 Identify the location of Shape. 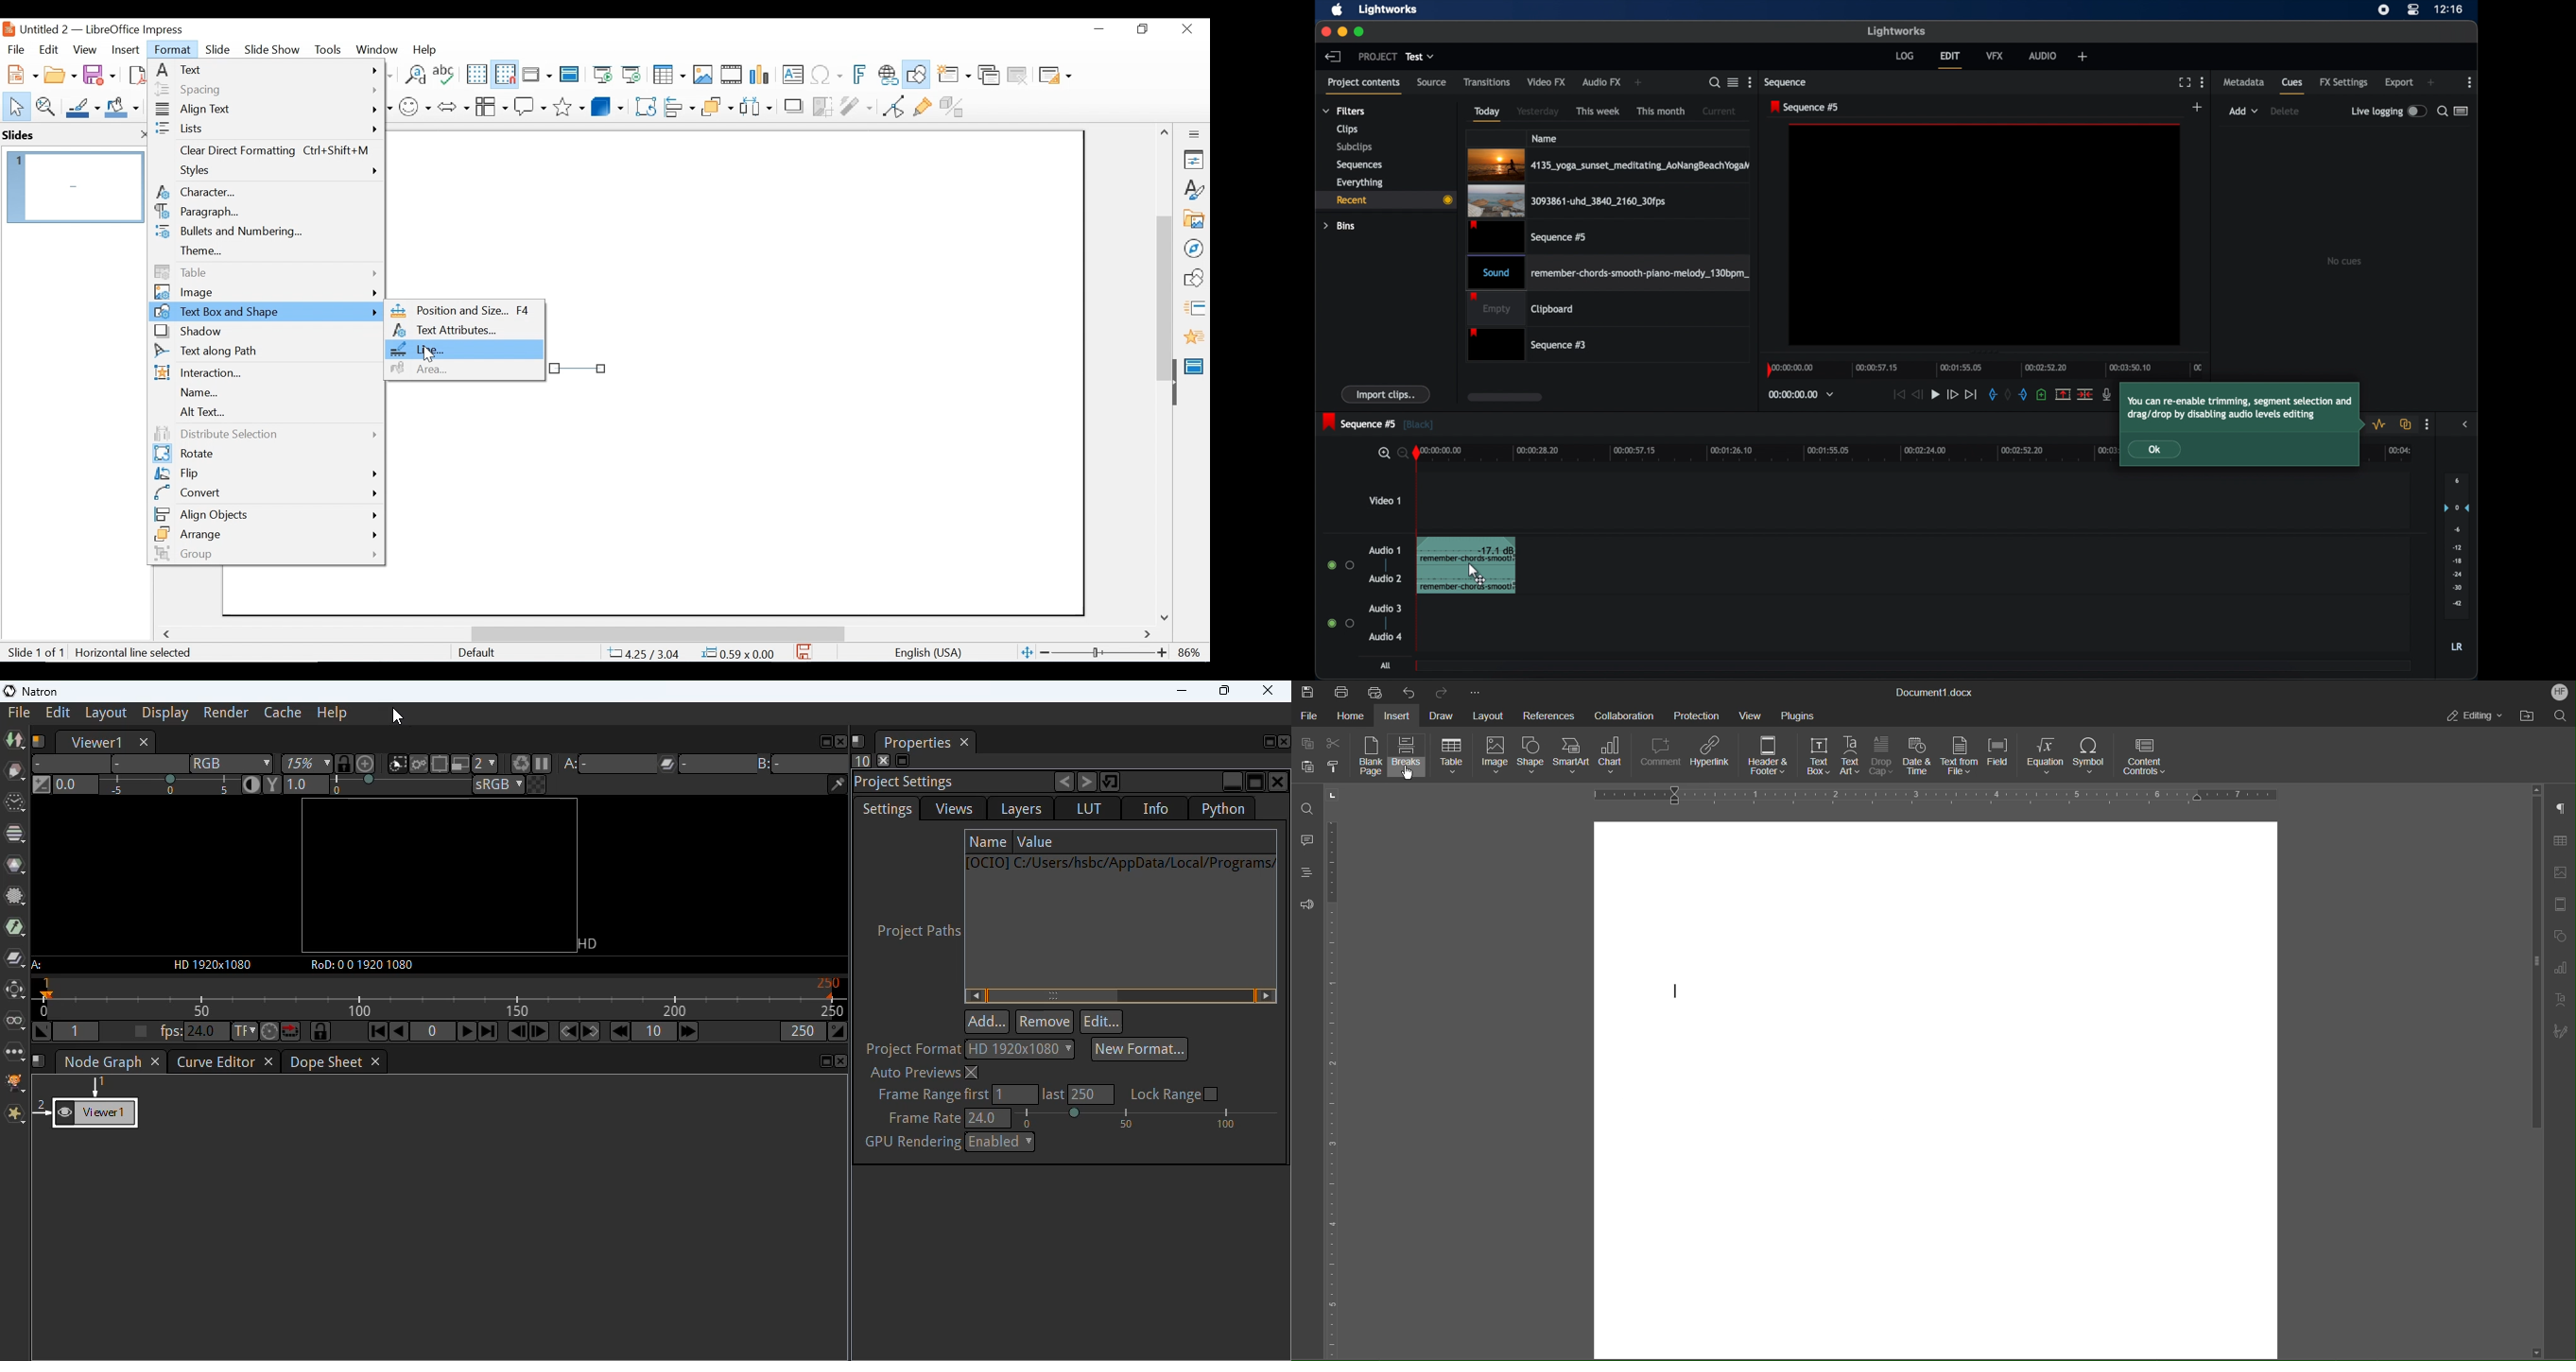
(1532, 757).